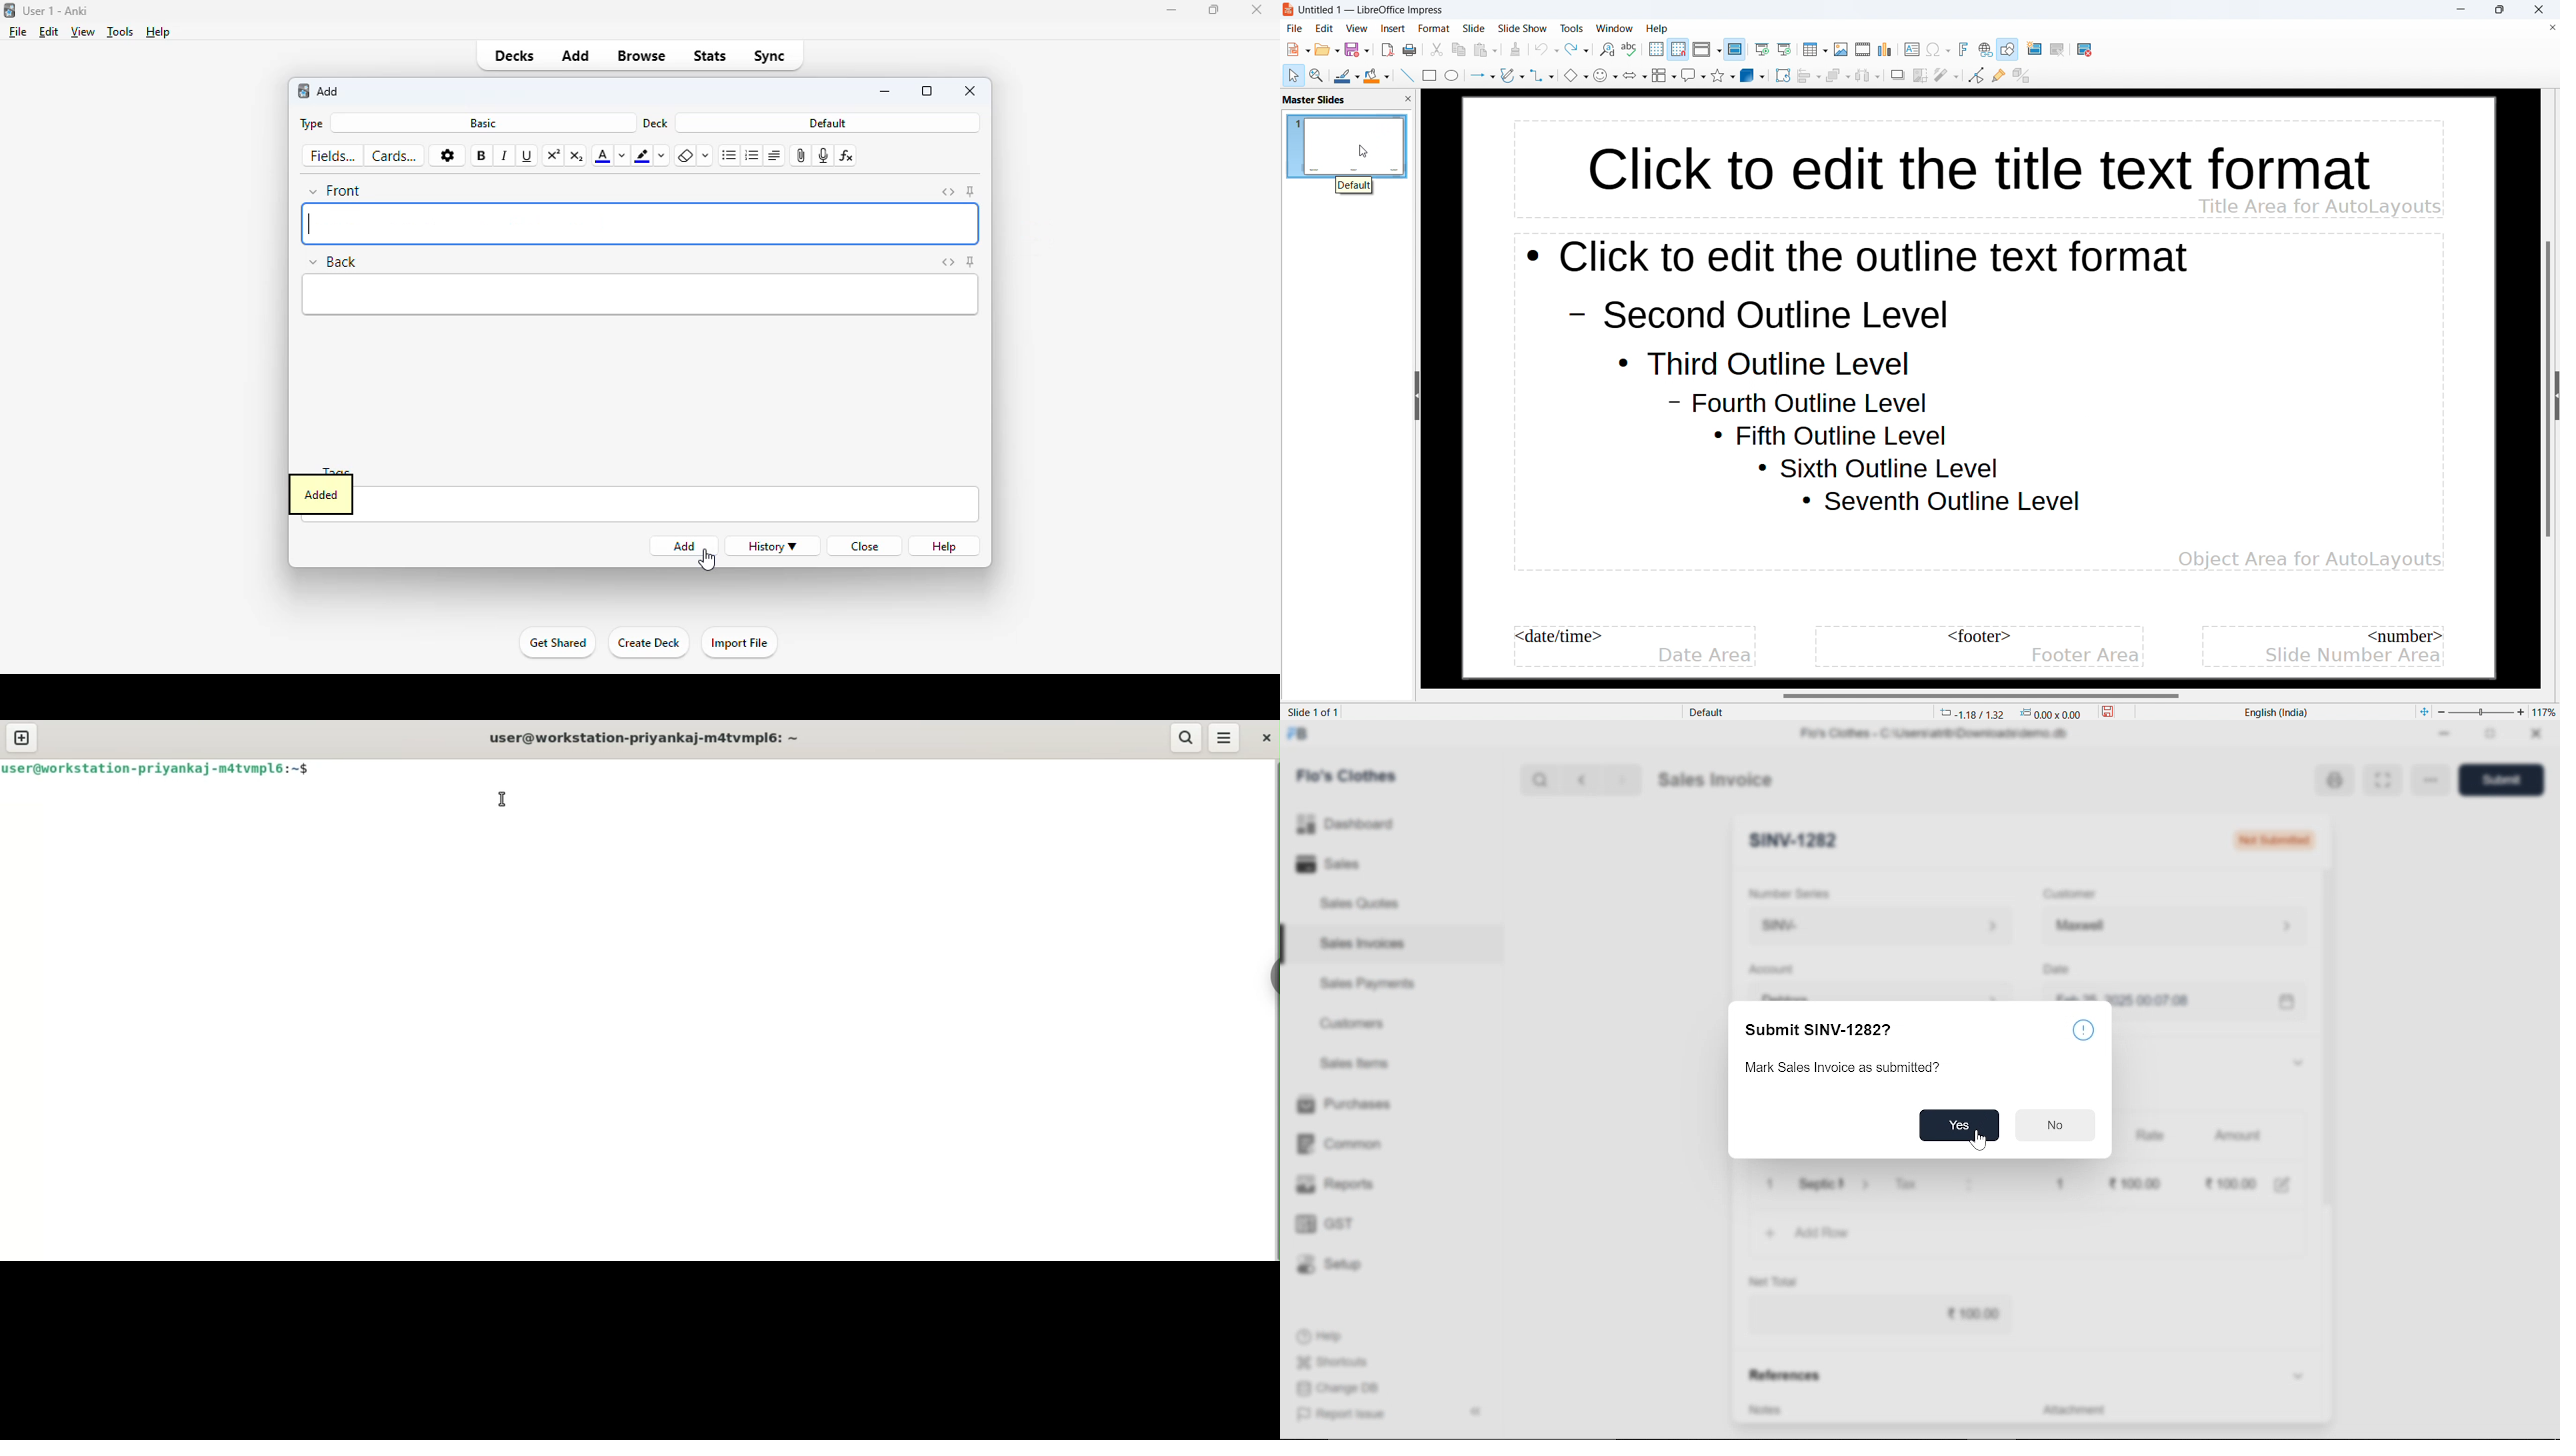  I want to click on yes, so click(1963, 1124).